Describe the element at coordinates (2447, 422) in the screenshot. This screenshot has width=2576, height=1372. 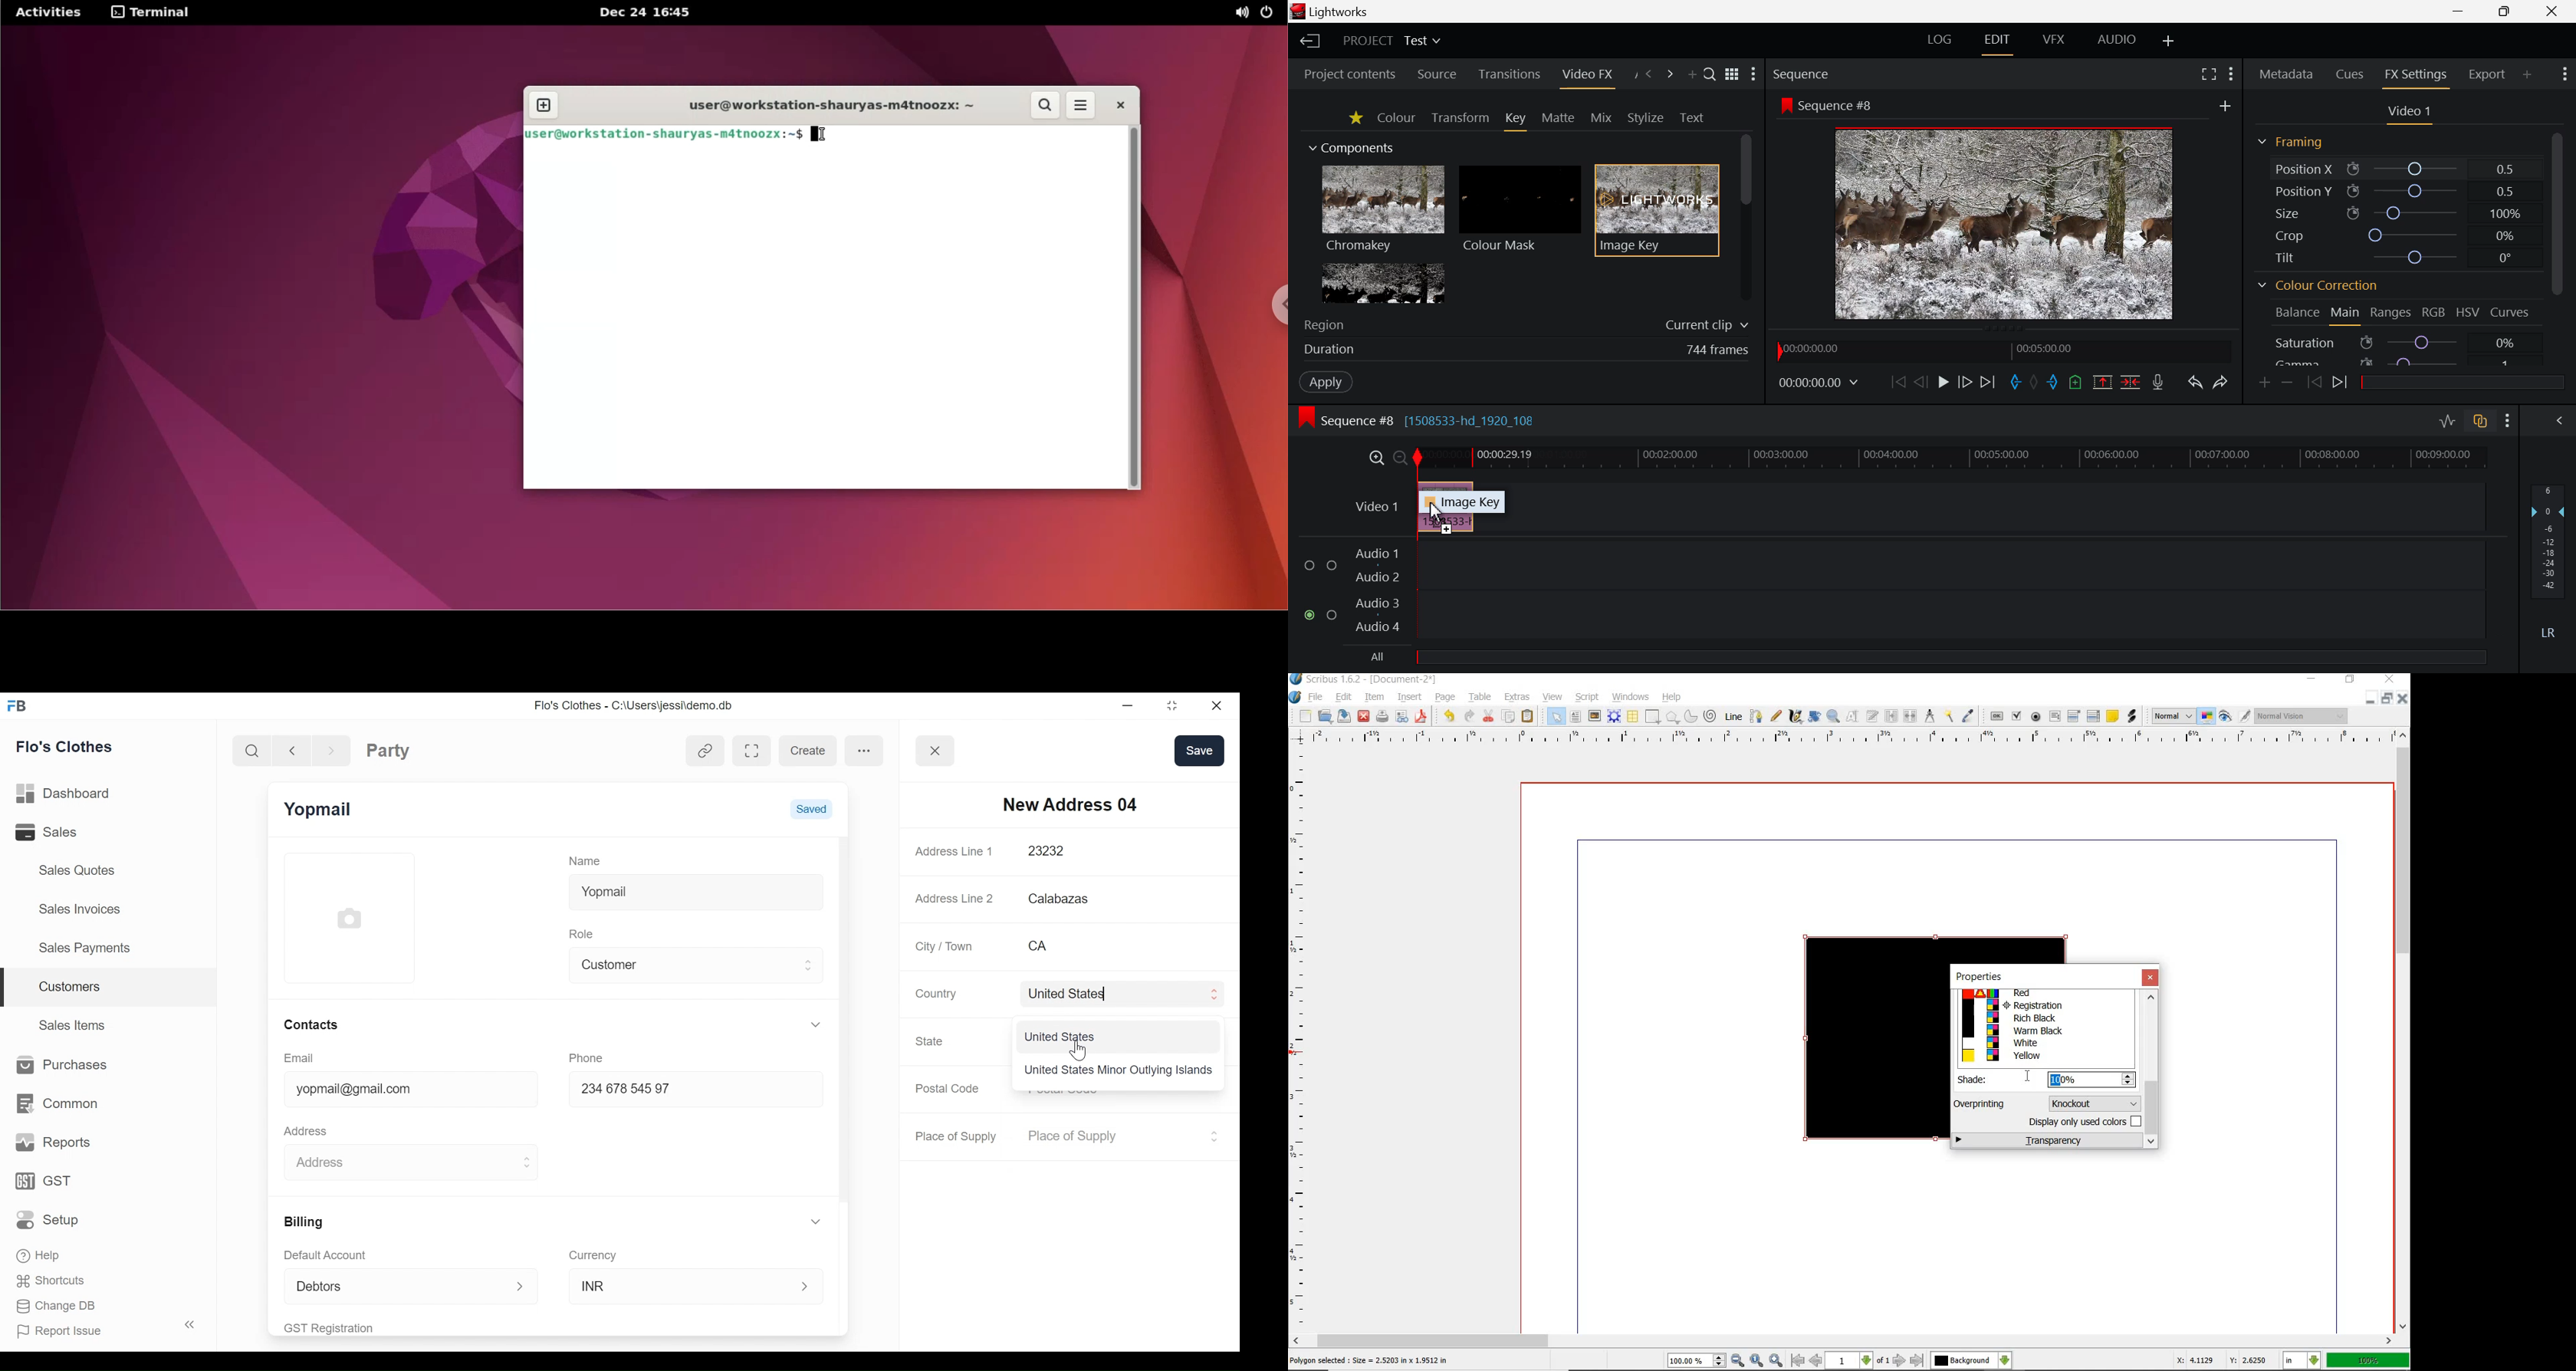
I see `Toggle audio levels editing` at that location.